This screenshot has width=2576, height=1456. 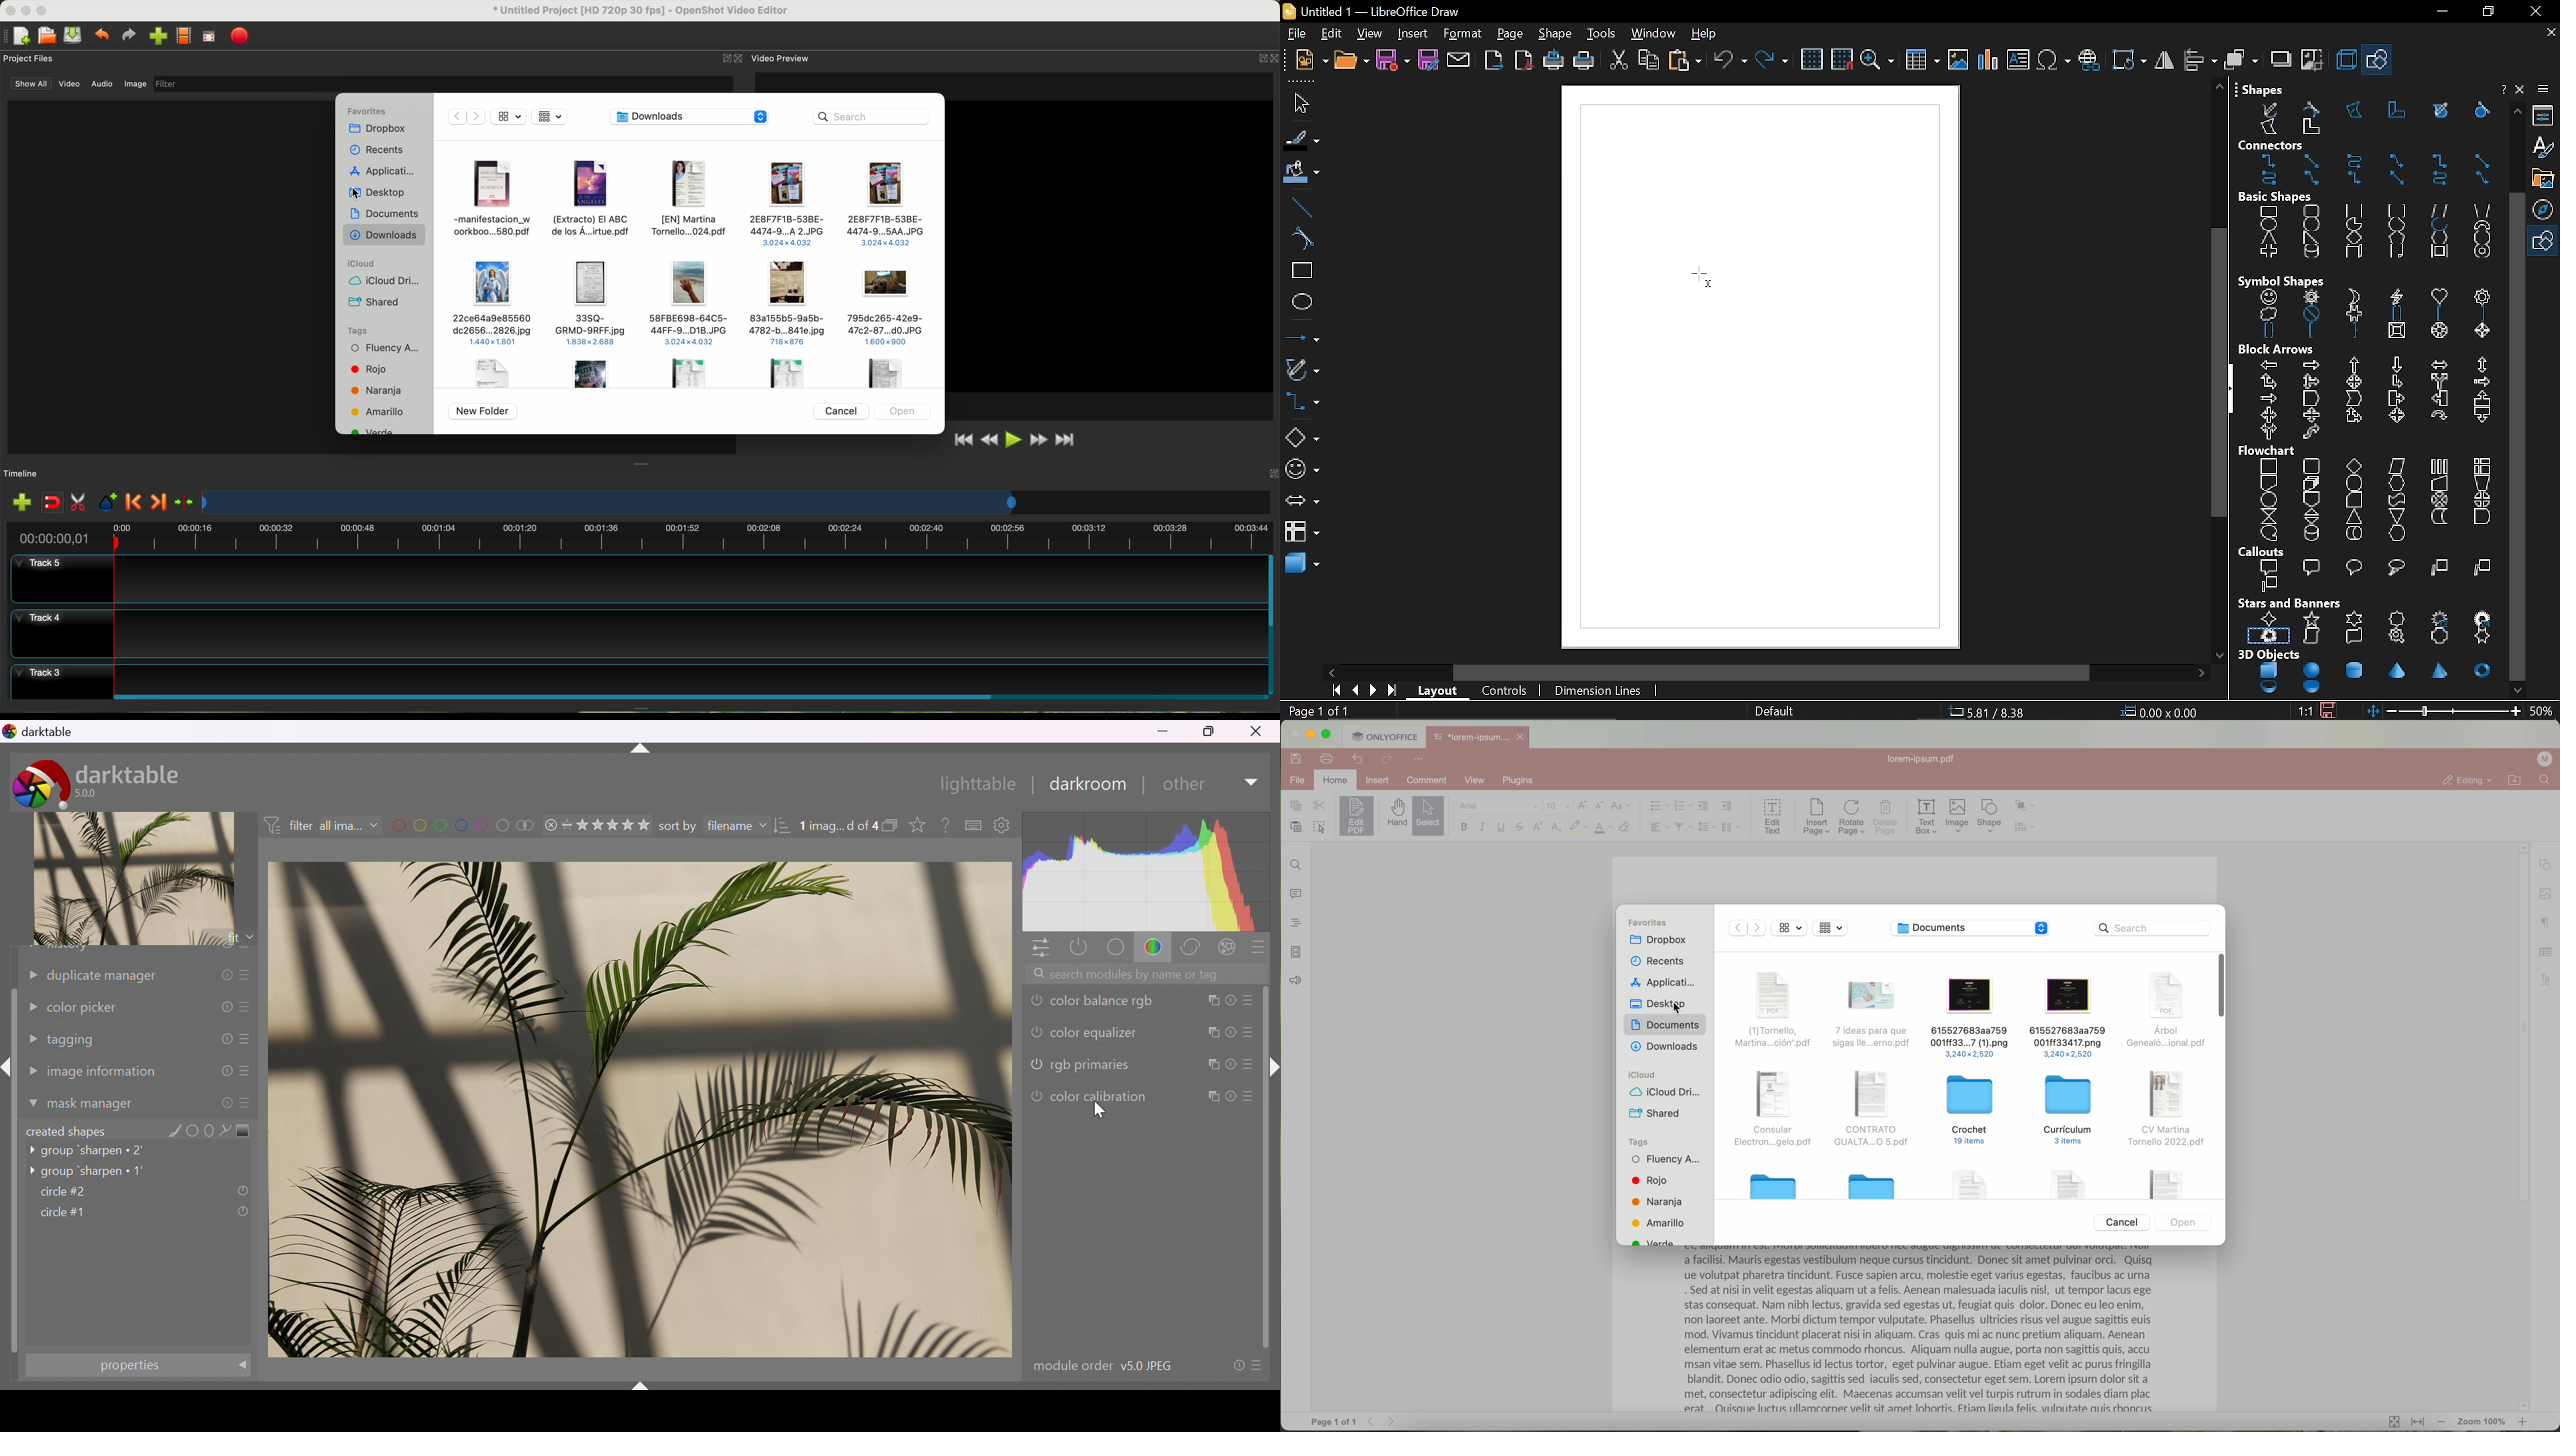 I want to click on current page (Page 1 of 1), so click(x=1317, y=711).